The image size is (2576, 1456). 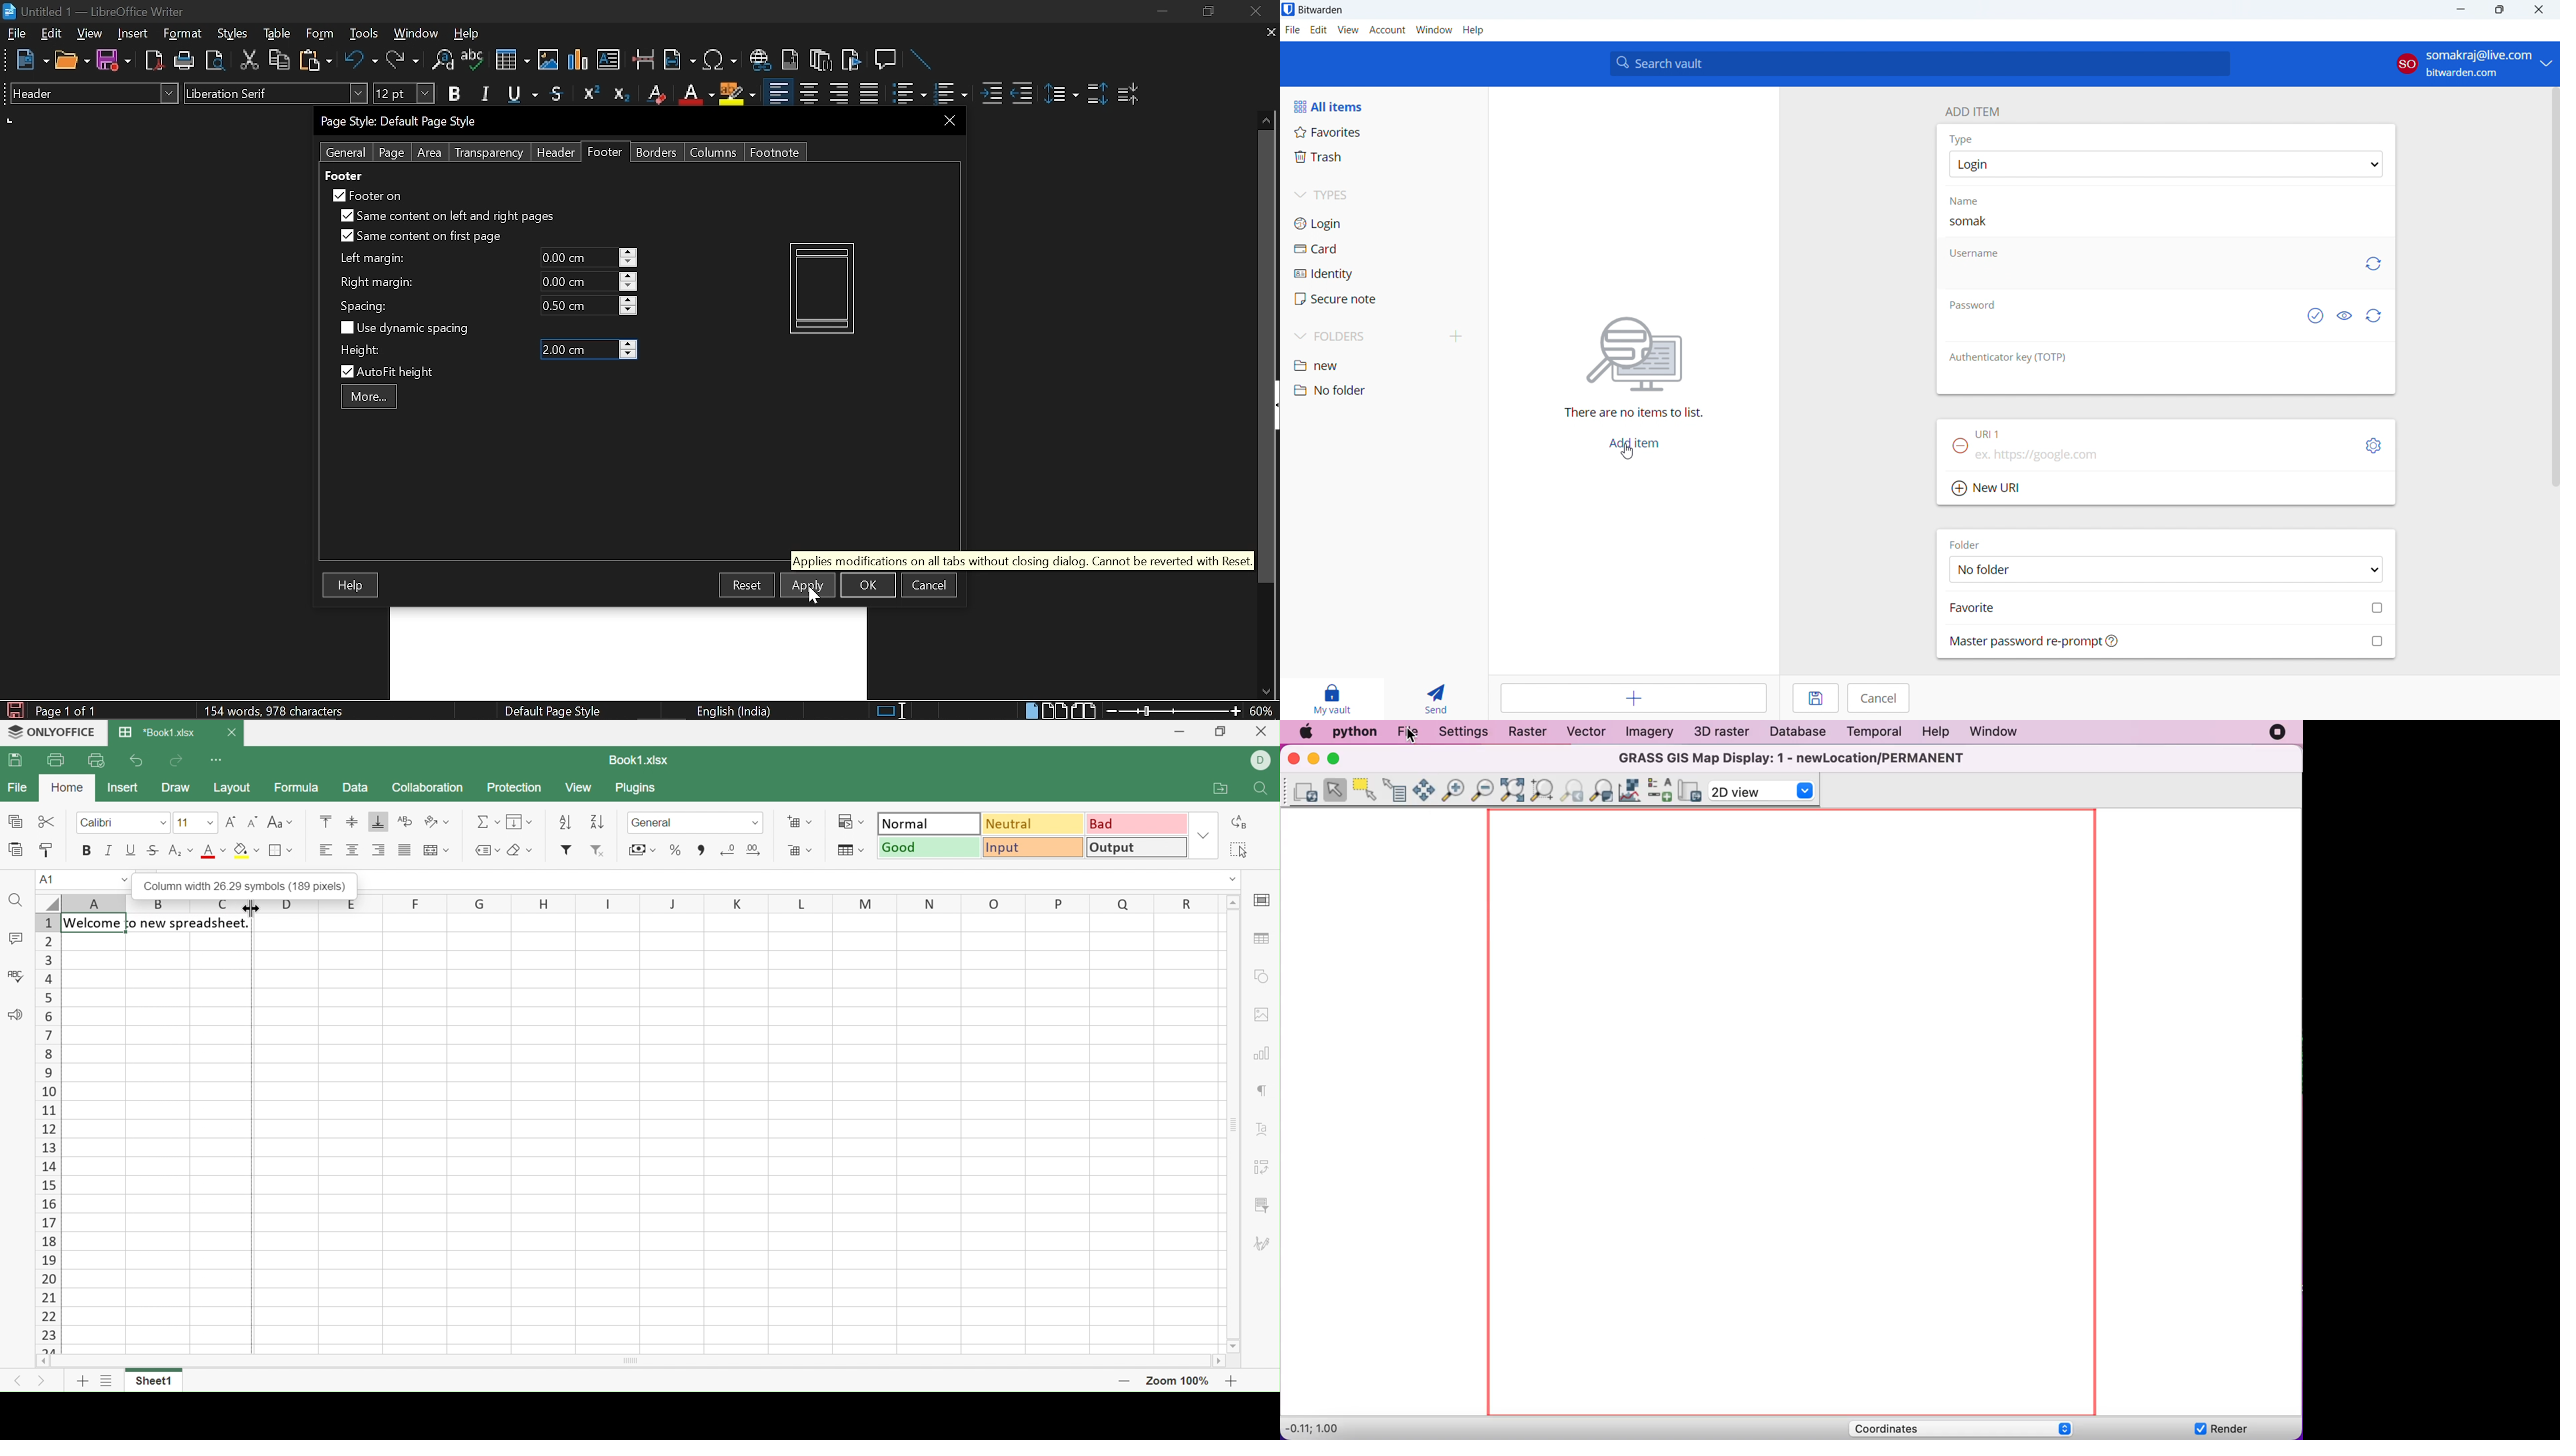 I want to click on Insert bibliography, so click(x=852, y=61).